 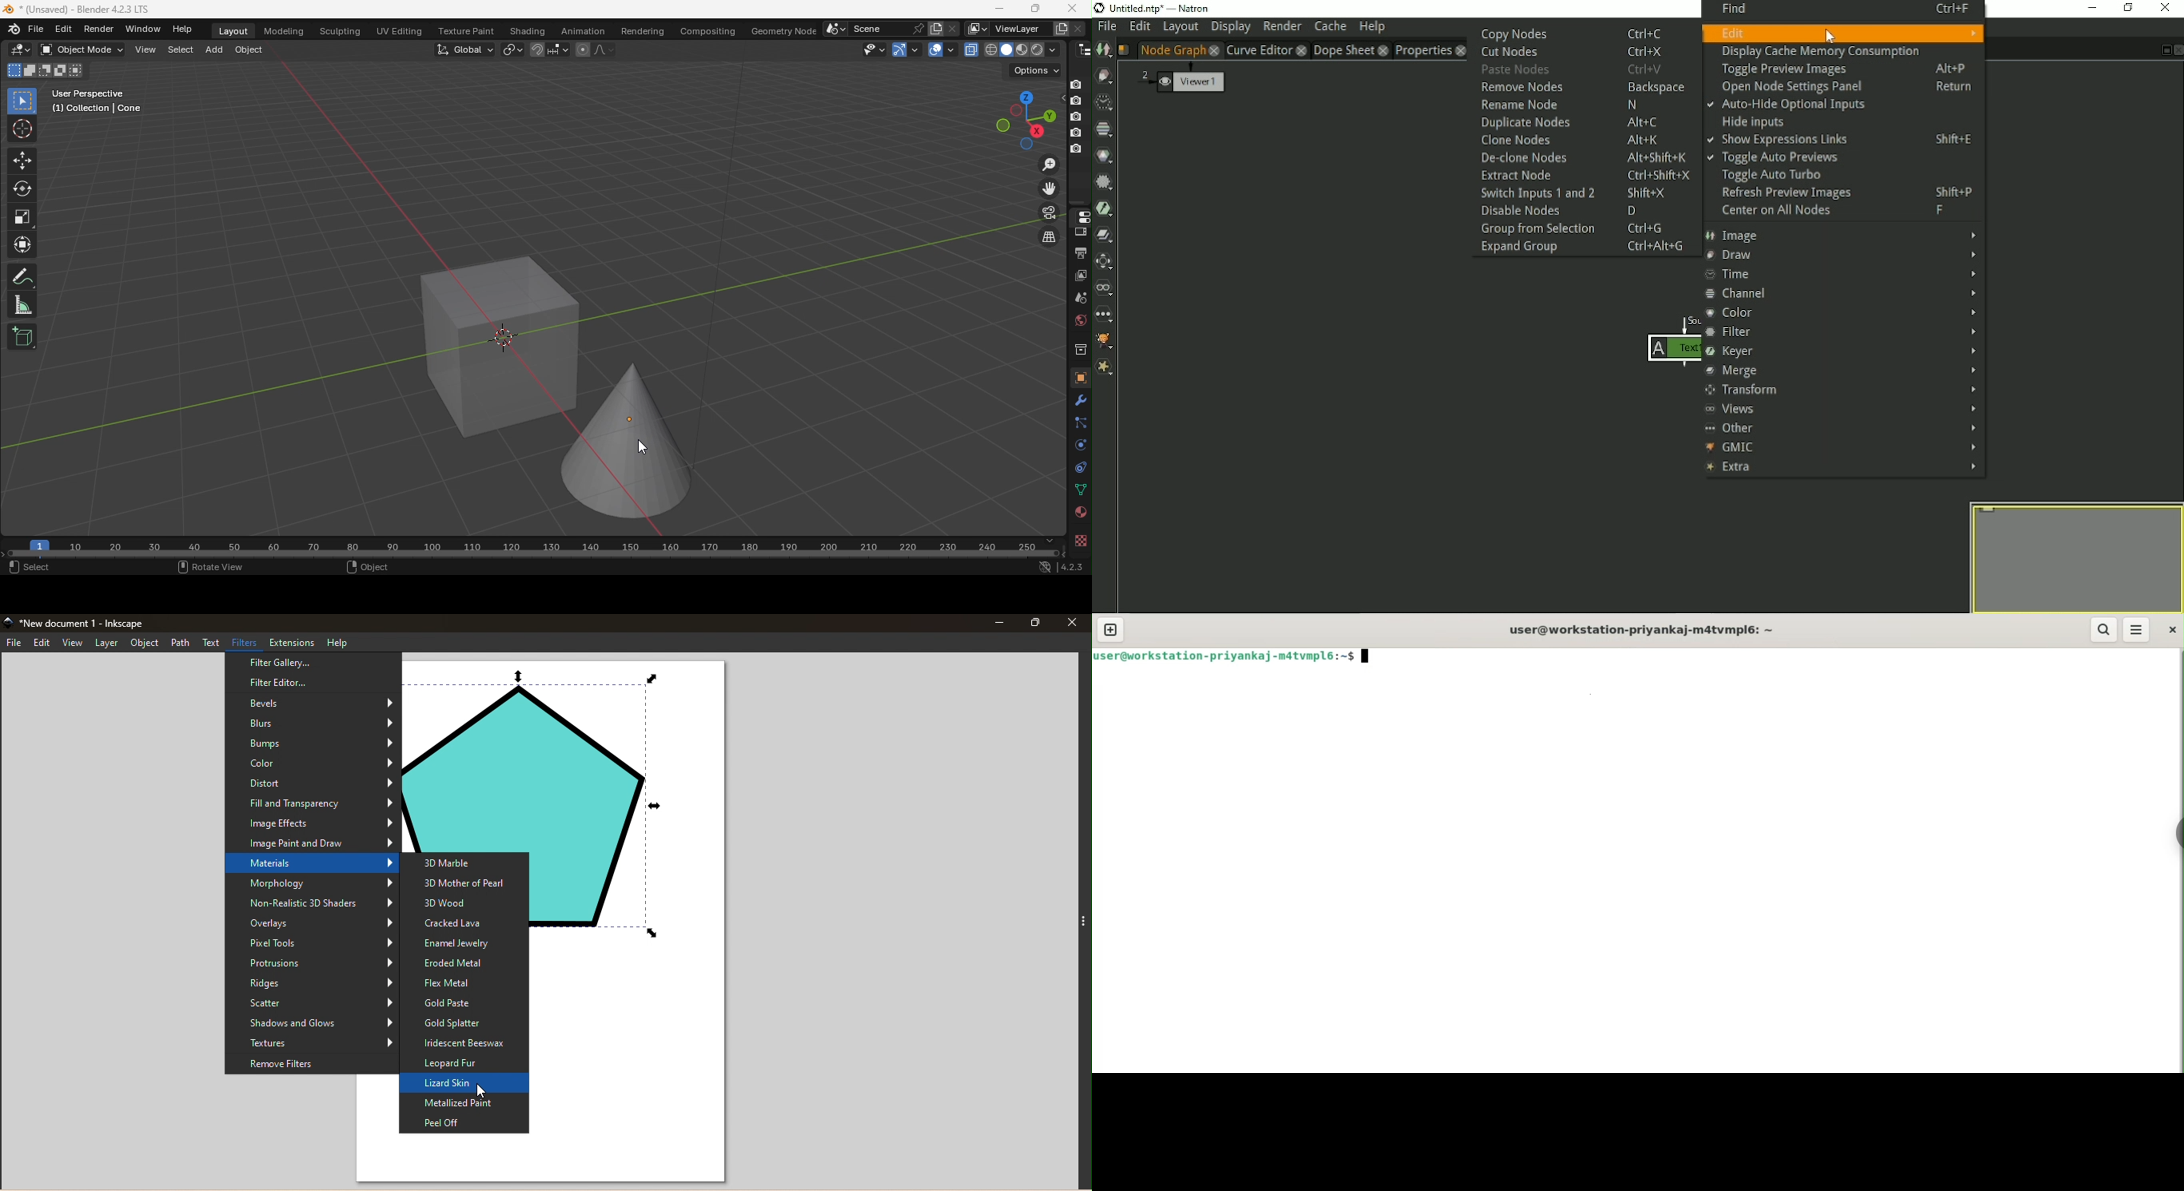 What do you see at coordinates (467, 882) in the screenshot?
I see `3D Mother of Pearl` at bounding box center [467, 882].